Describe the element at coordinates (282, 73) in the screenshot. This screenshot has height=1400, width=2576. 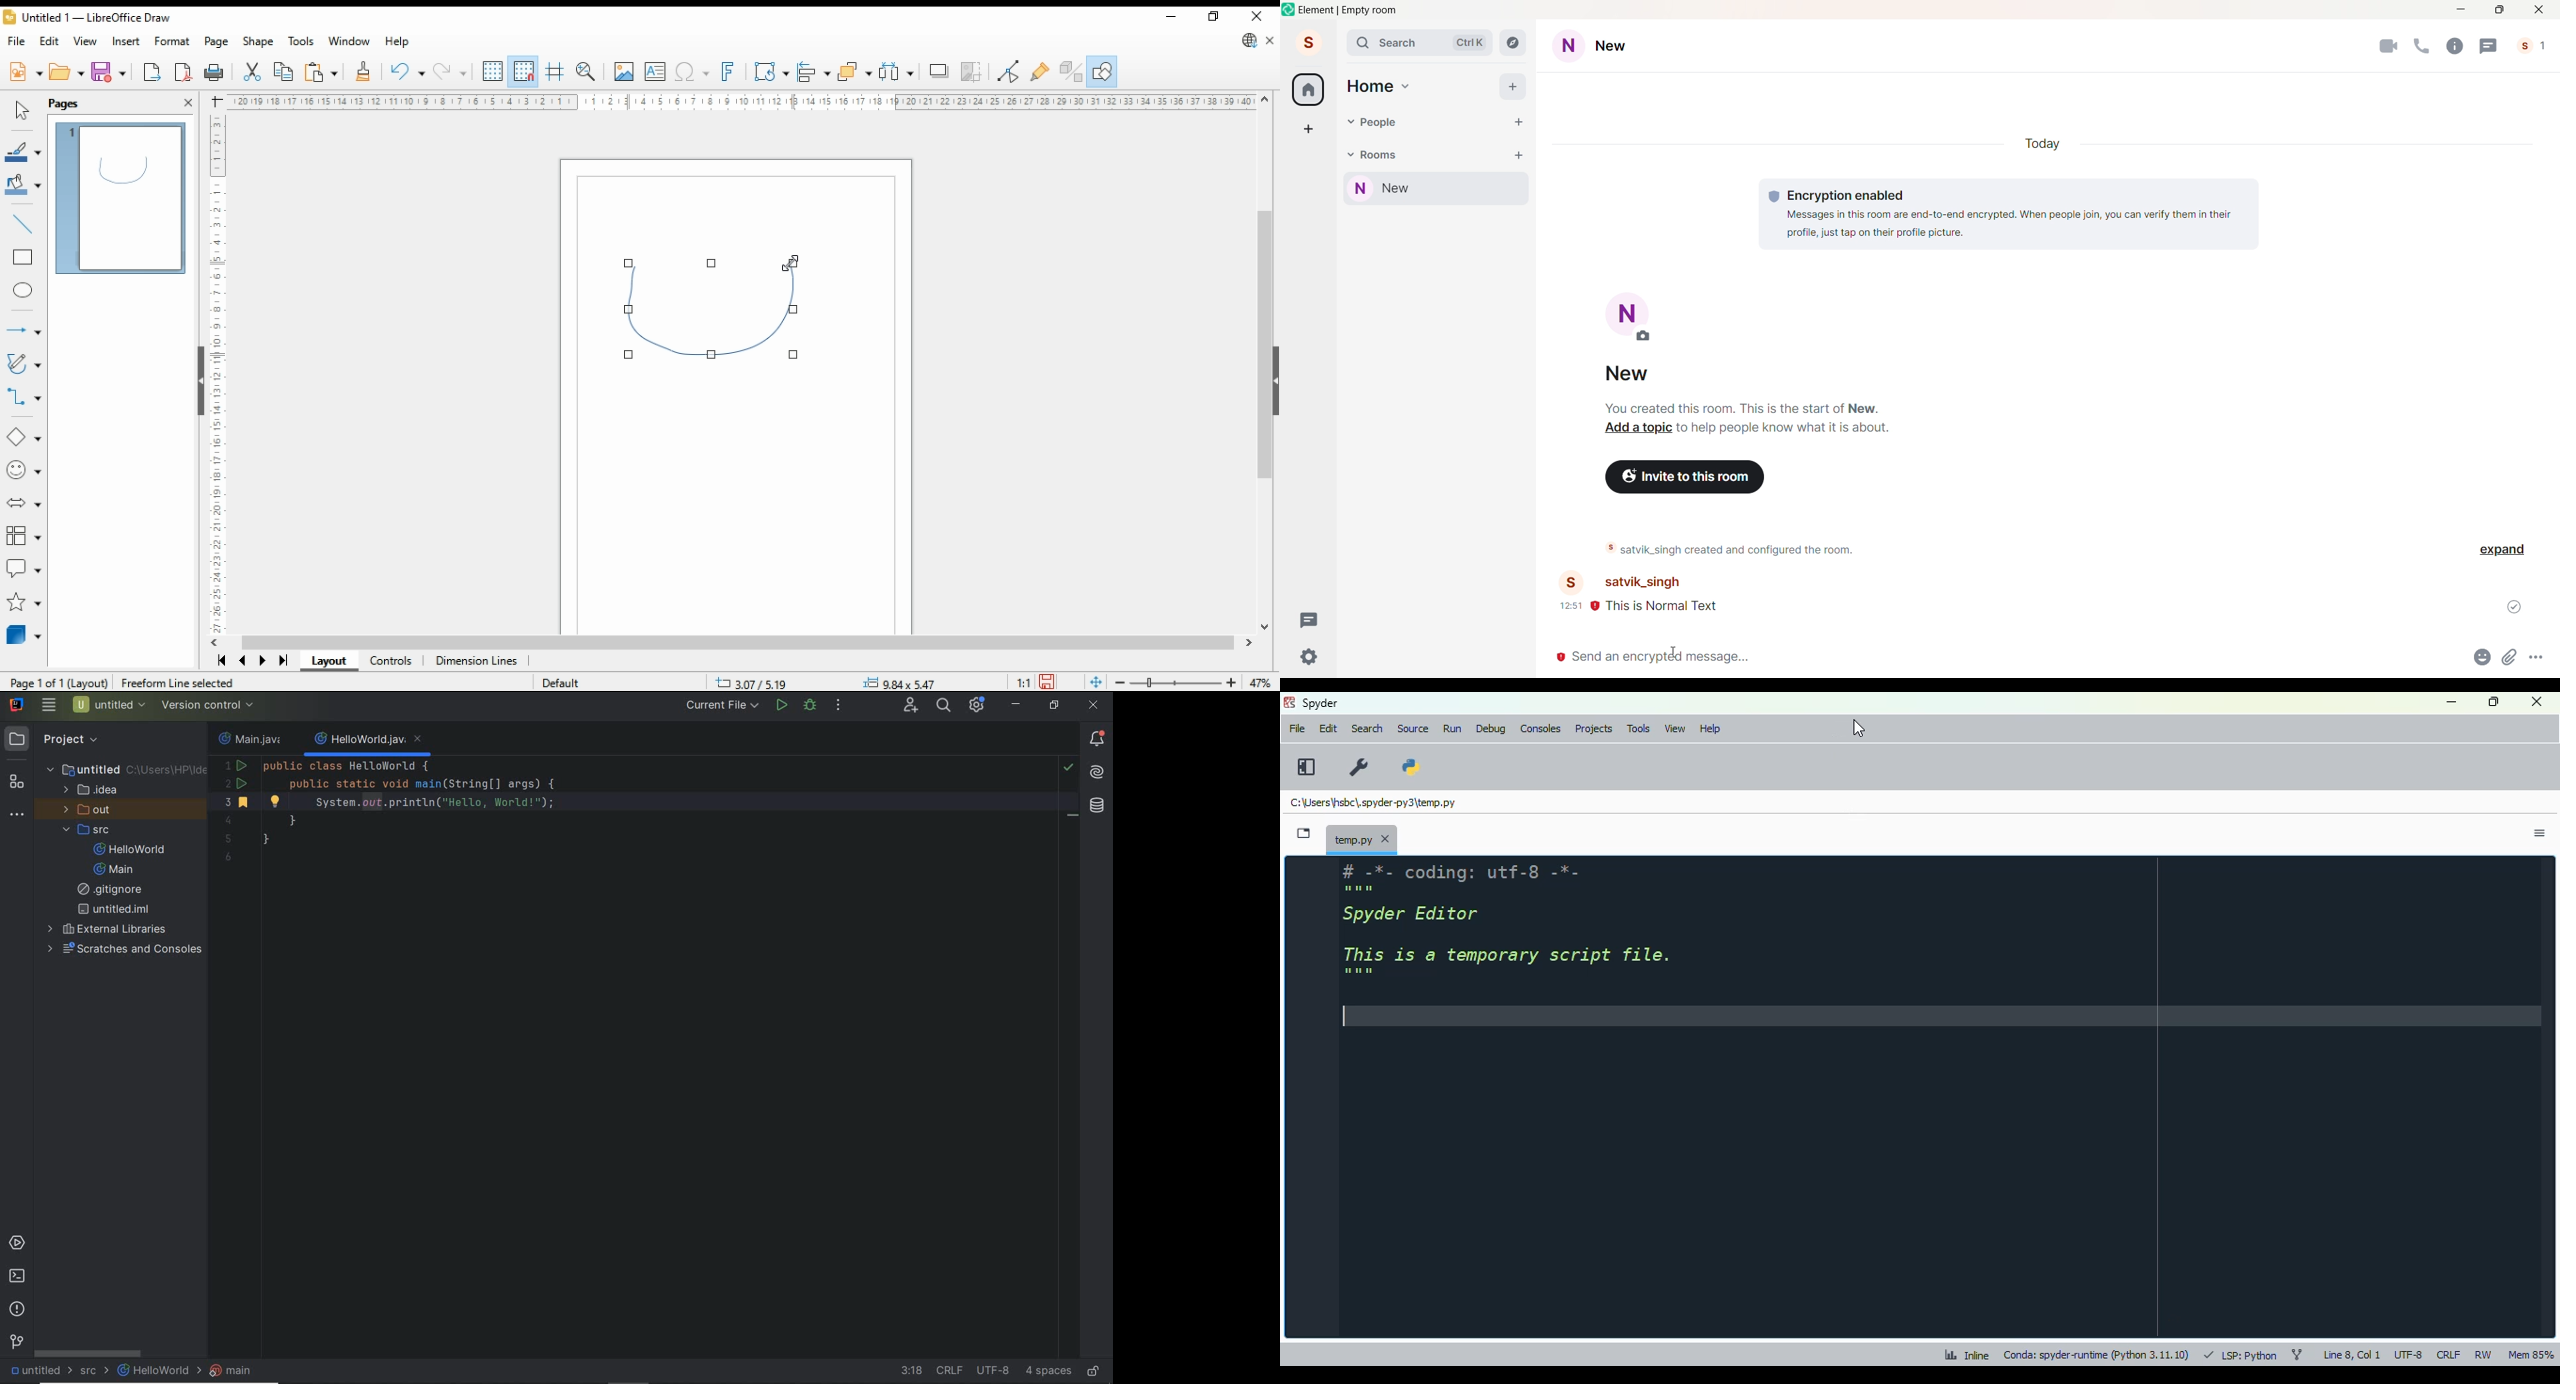
I see `copy` at that location.